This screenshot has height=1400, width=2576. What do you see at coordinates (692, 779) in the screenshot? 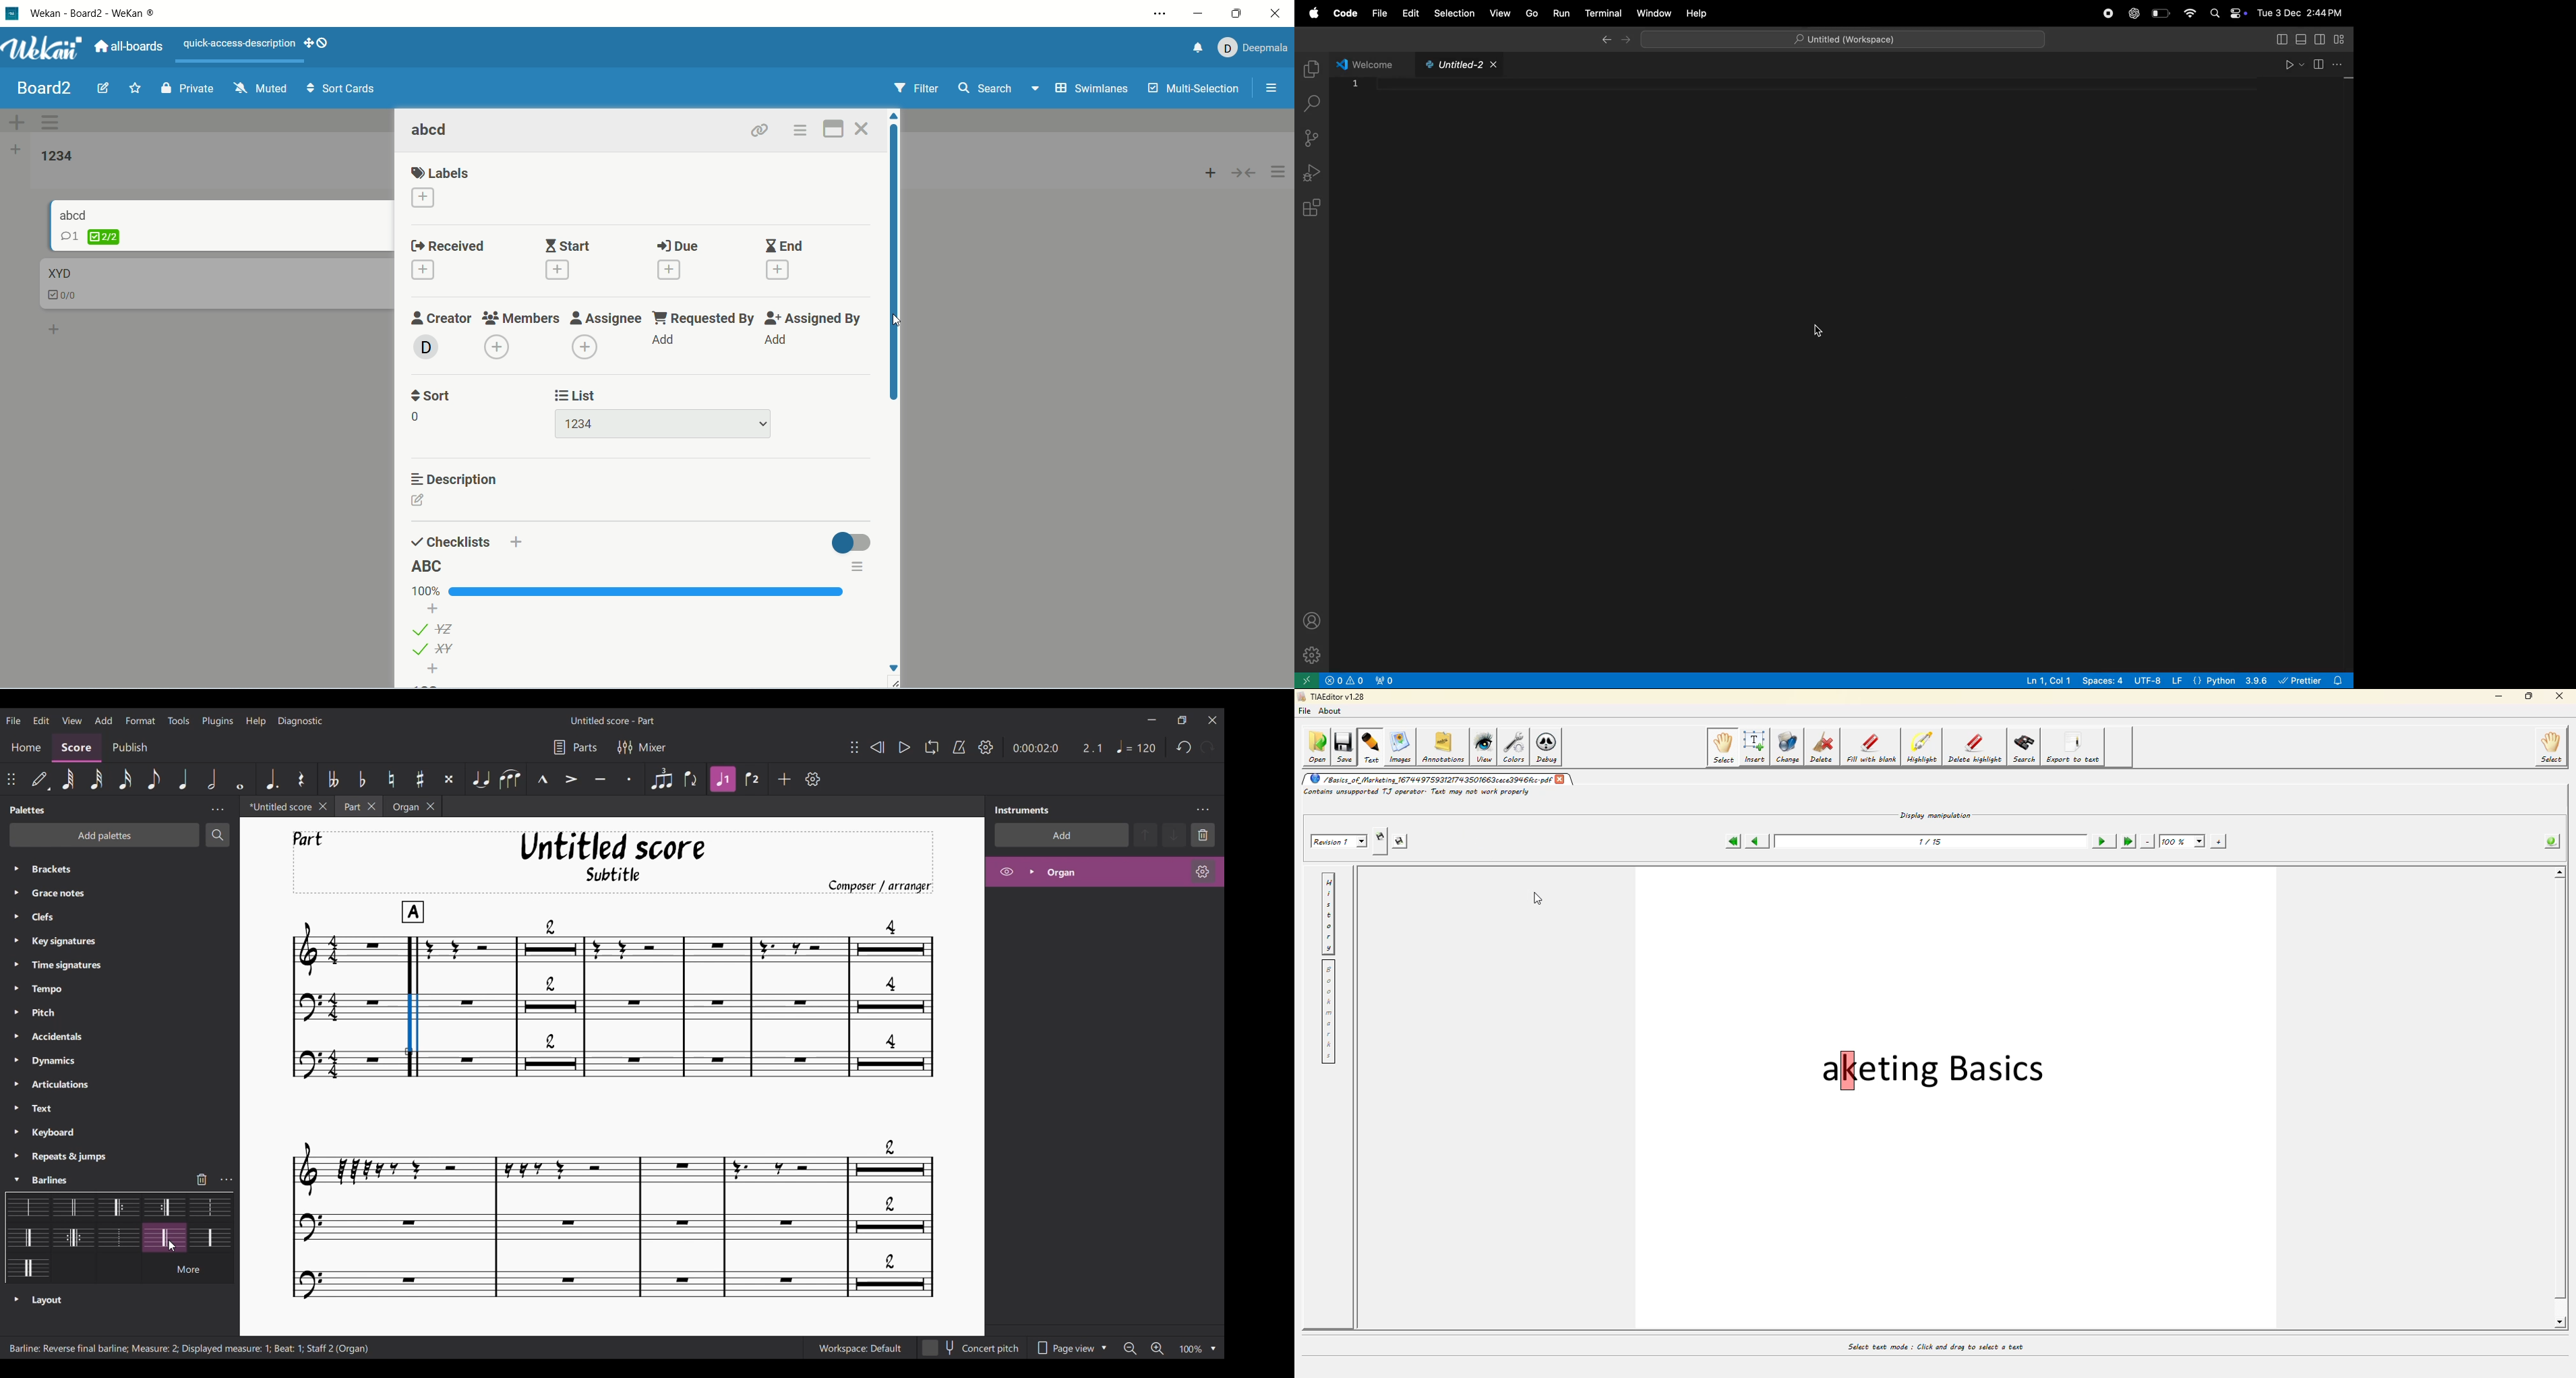
I see `Flip direction` at bounding box center [692, 779].